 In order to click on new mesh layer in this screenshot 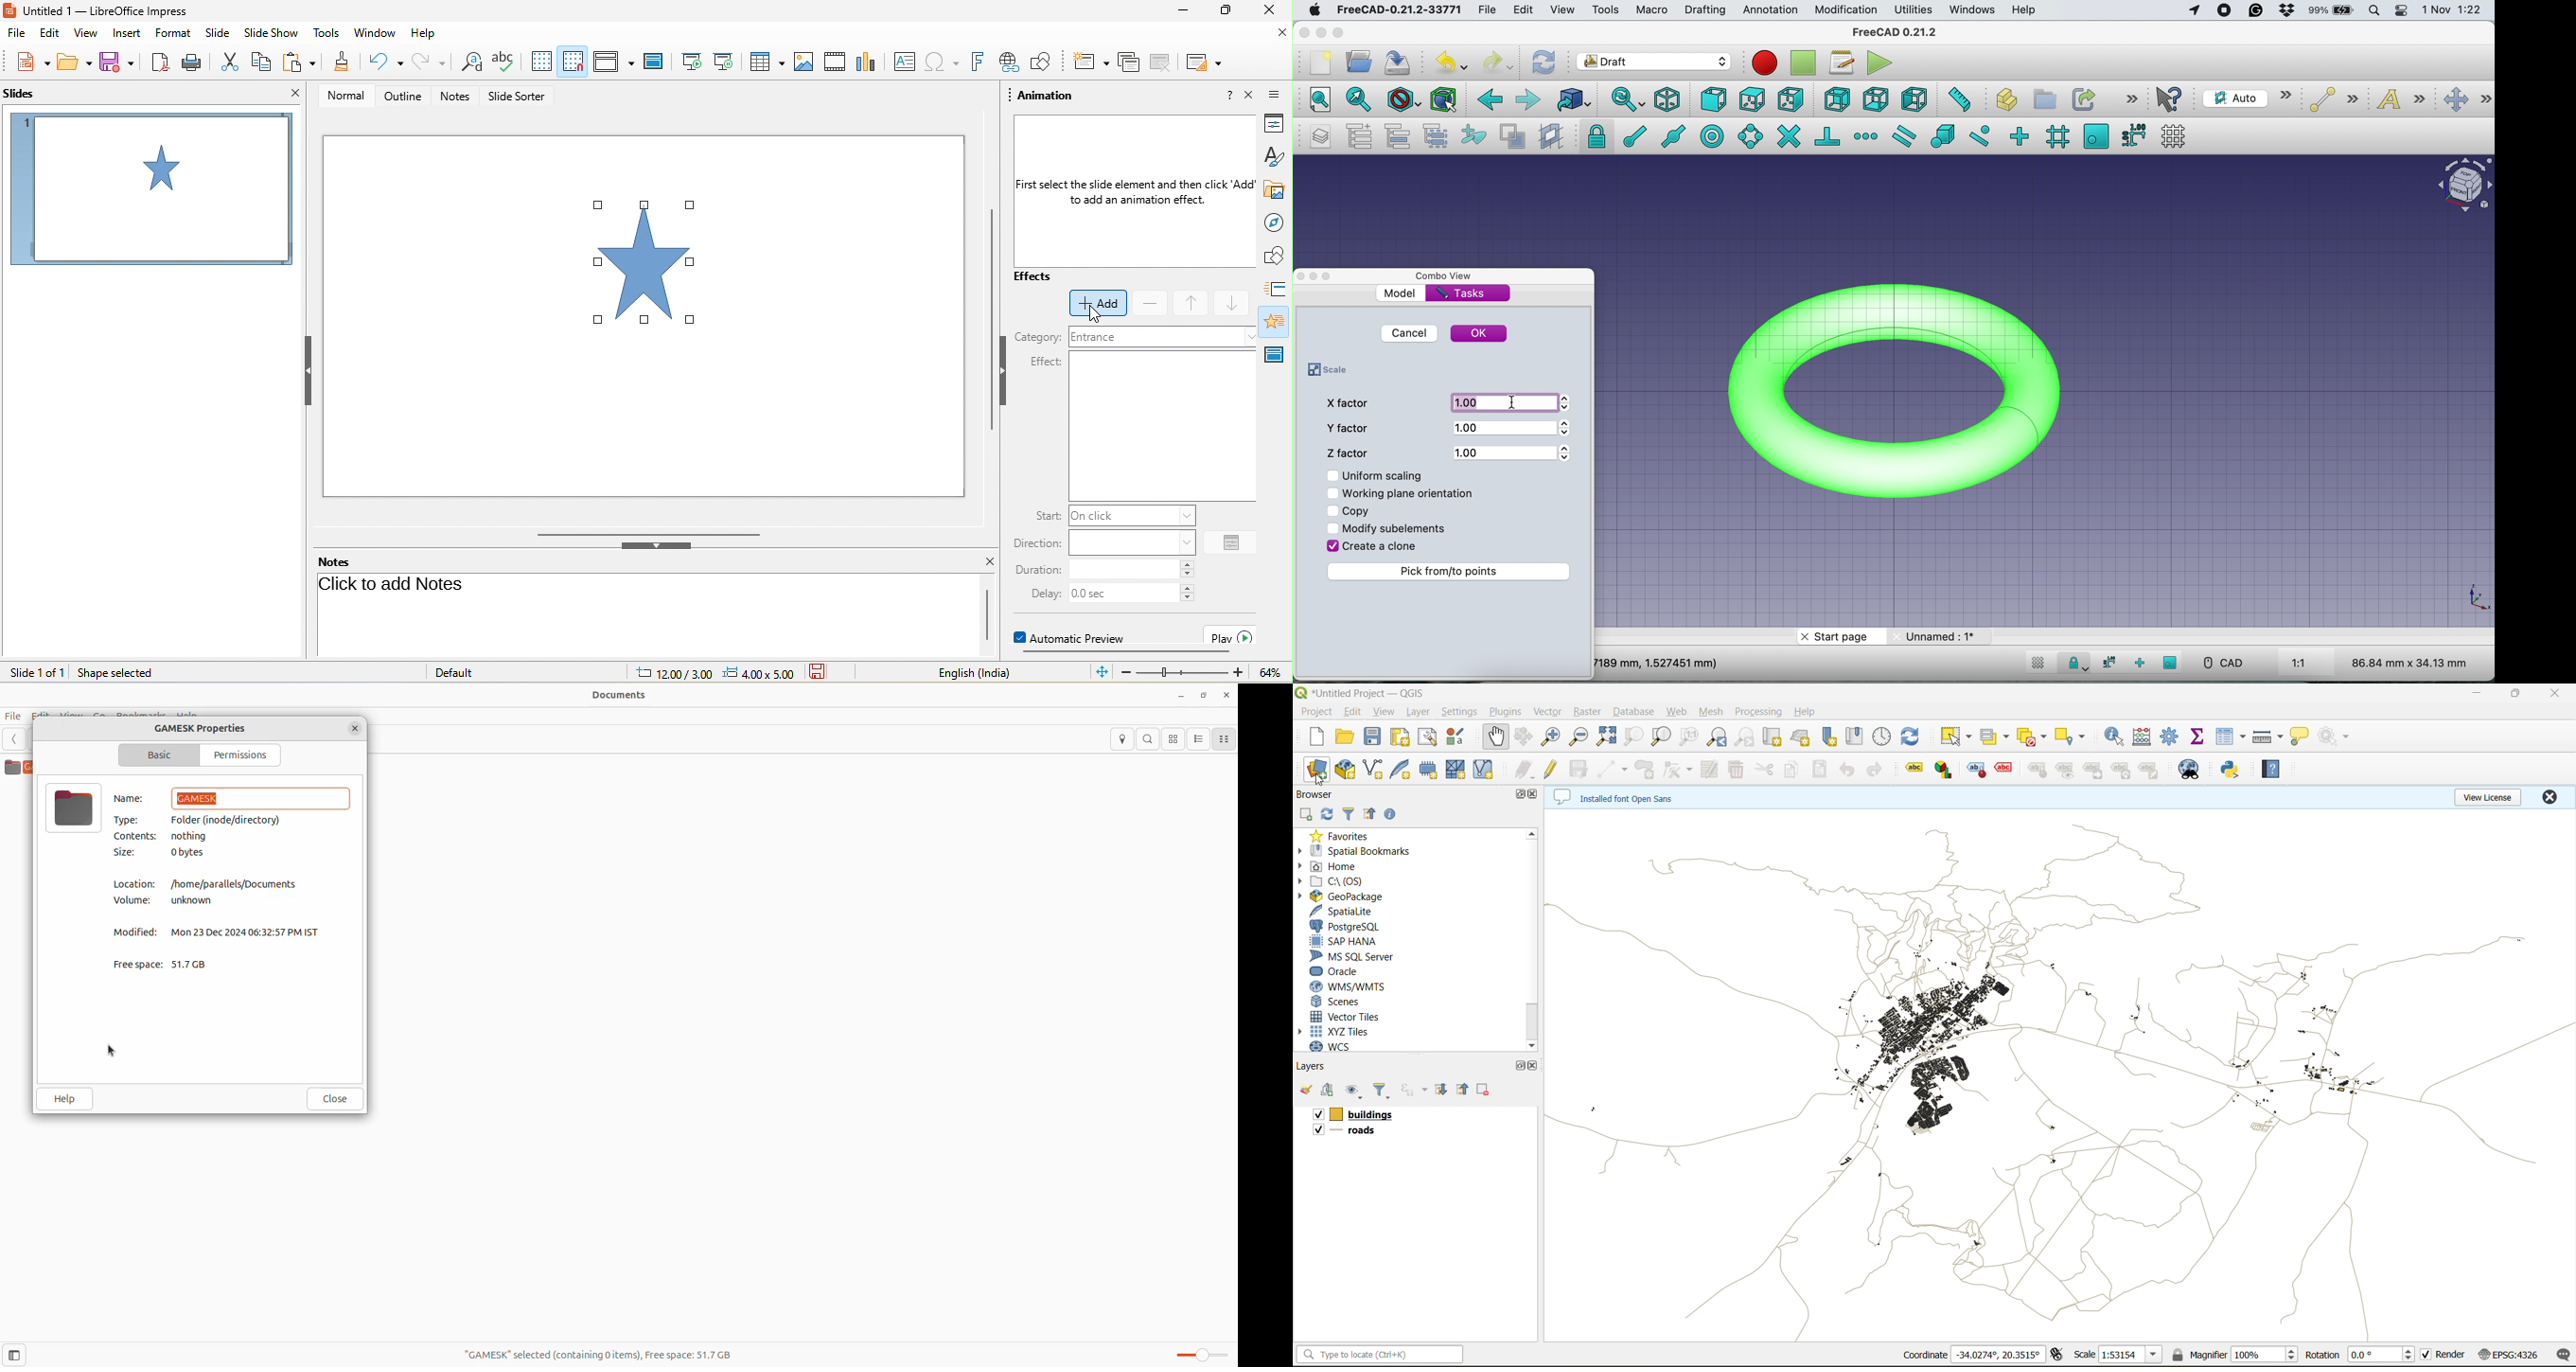, I will do `click(1458, 771)`.